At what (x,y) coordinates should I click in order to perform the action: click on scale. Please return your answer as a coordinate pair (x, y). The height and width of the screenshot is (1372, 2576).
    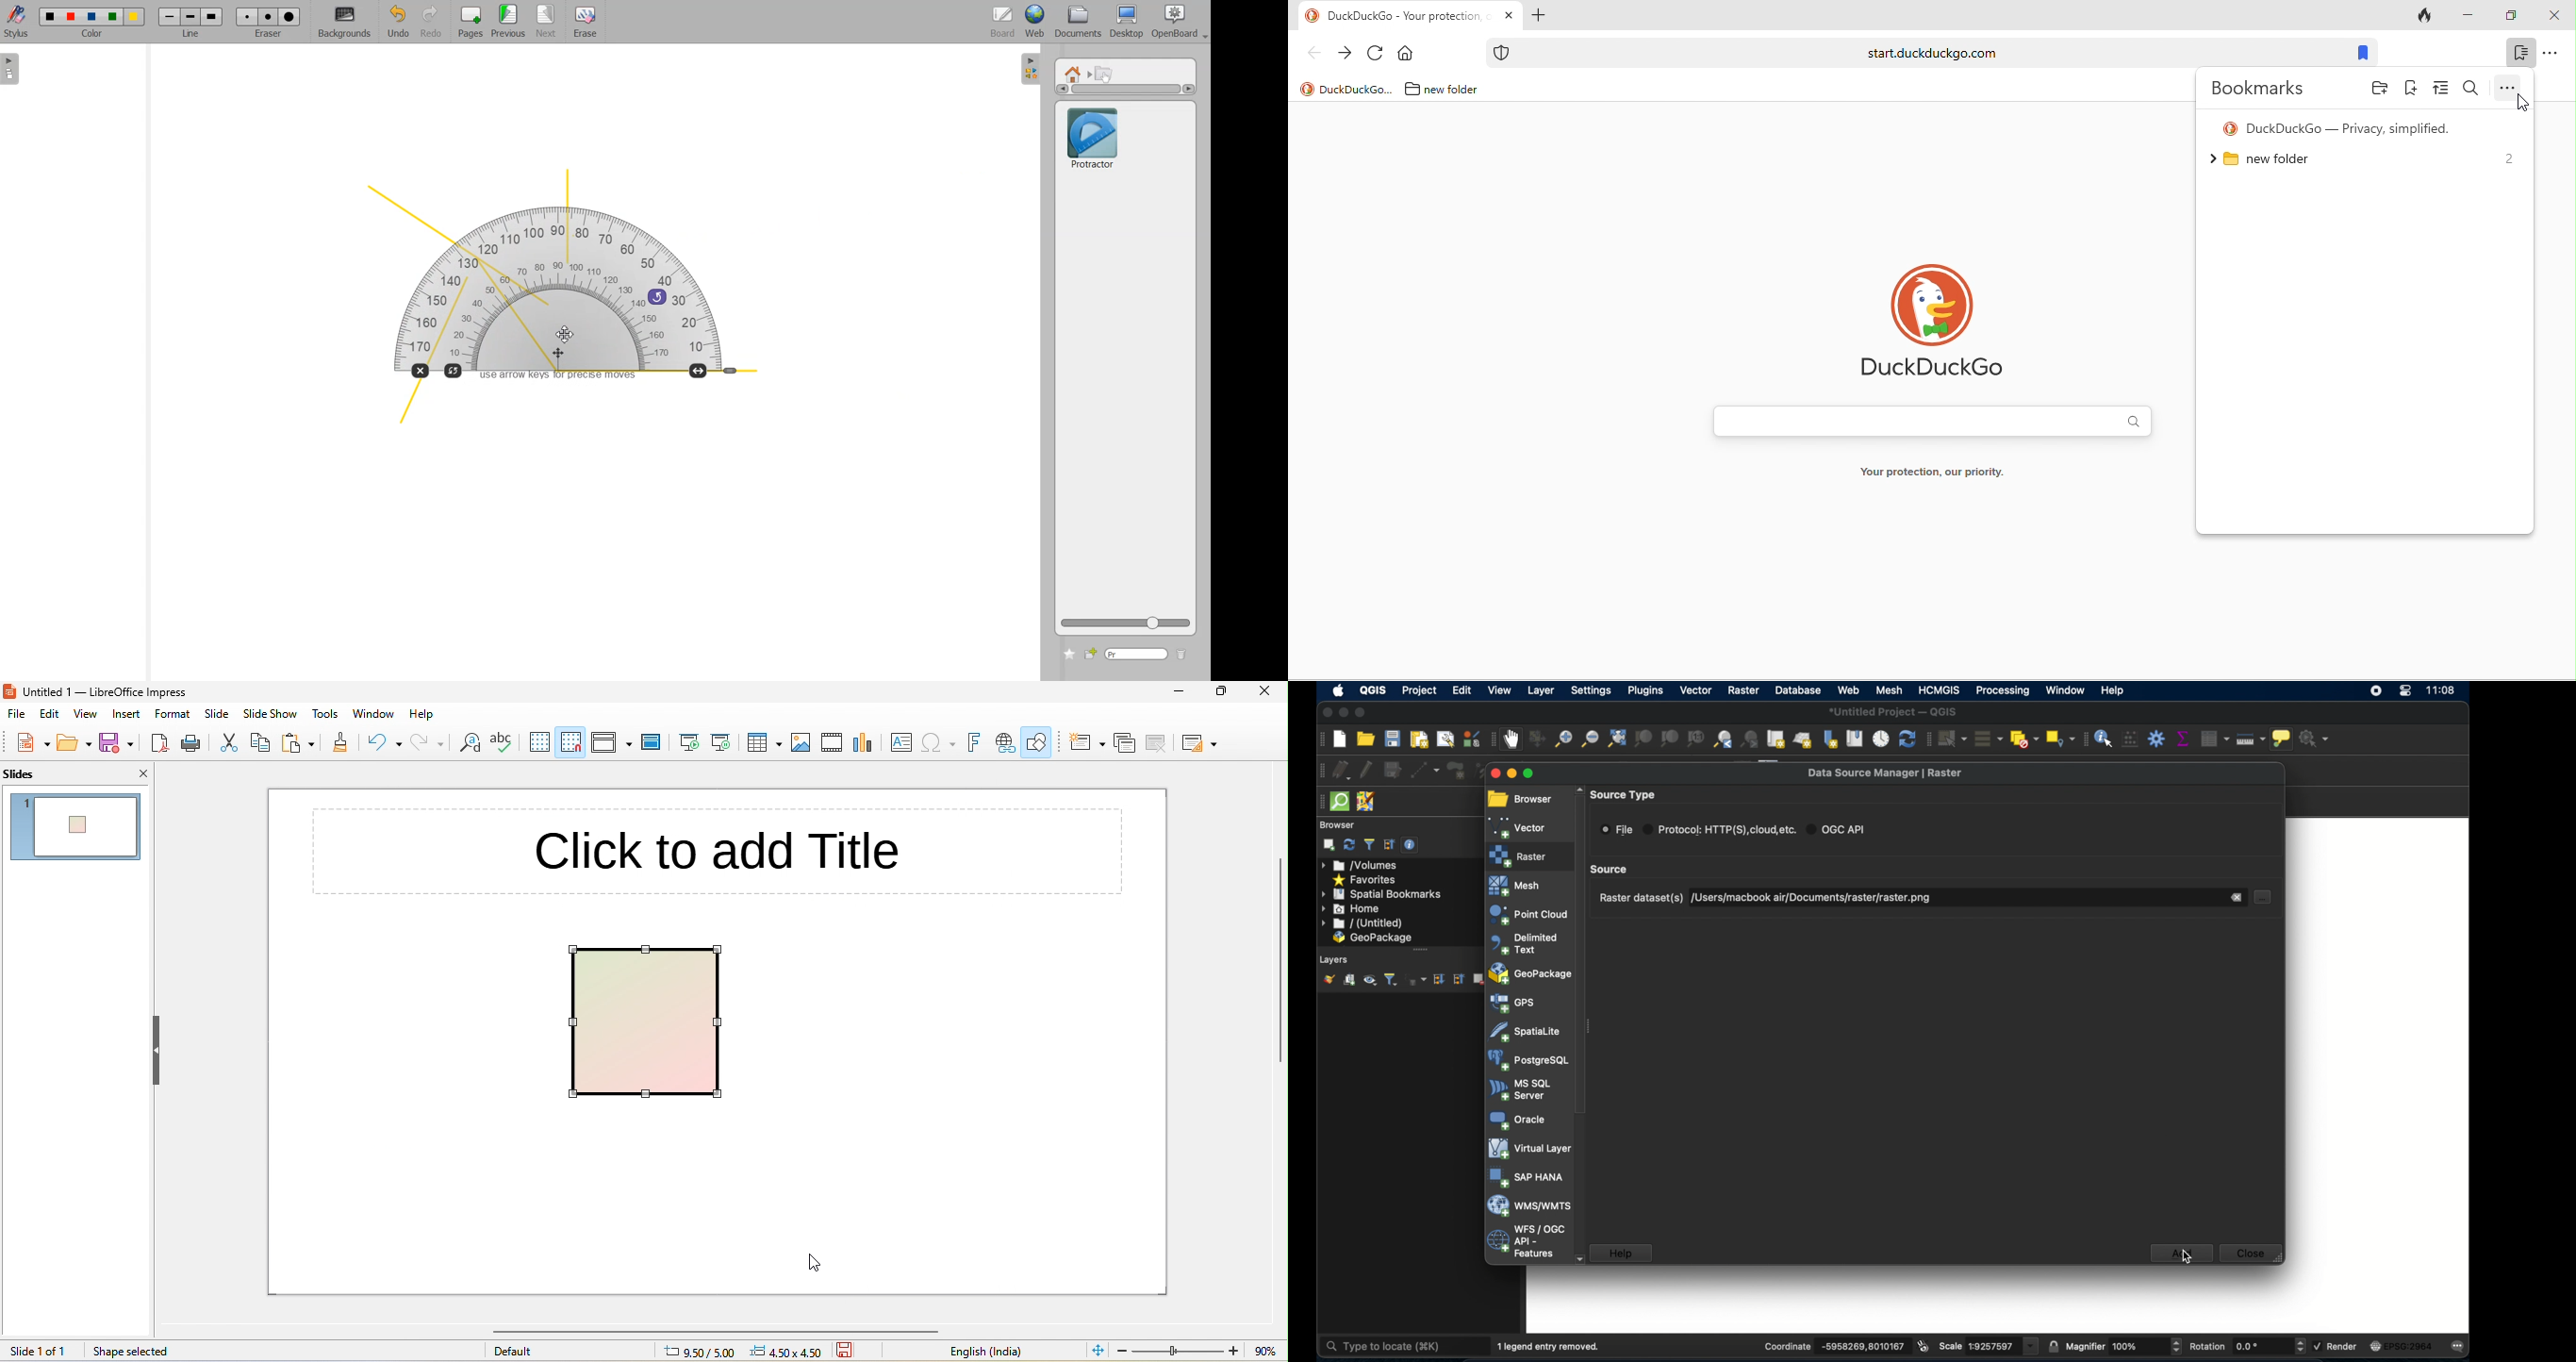
    Looking at the image, I should click on (1990, 1346).